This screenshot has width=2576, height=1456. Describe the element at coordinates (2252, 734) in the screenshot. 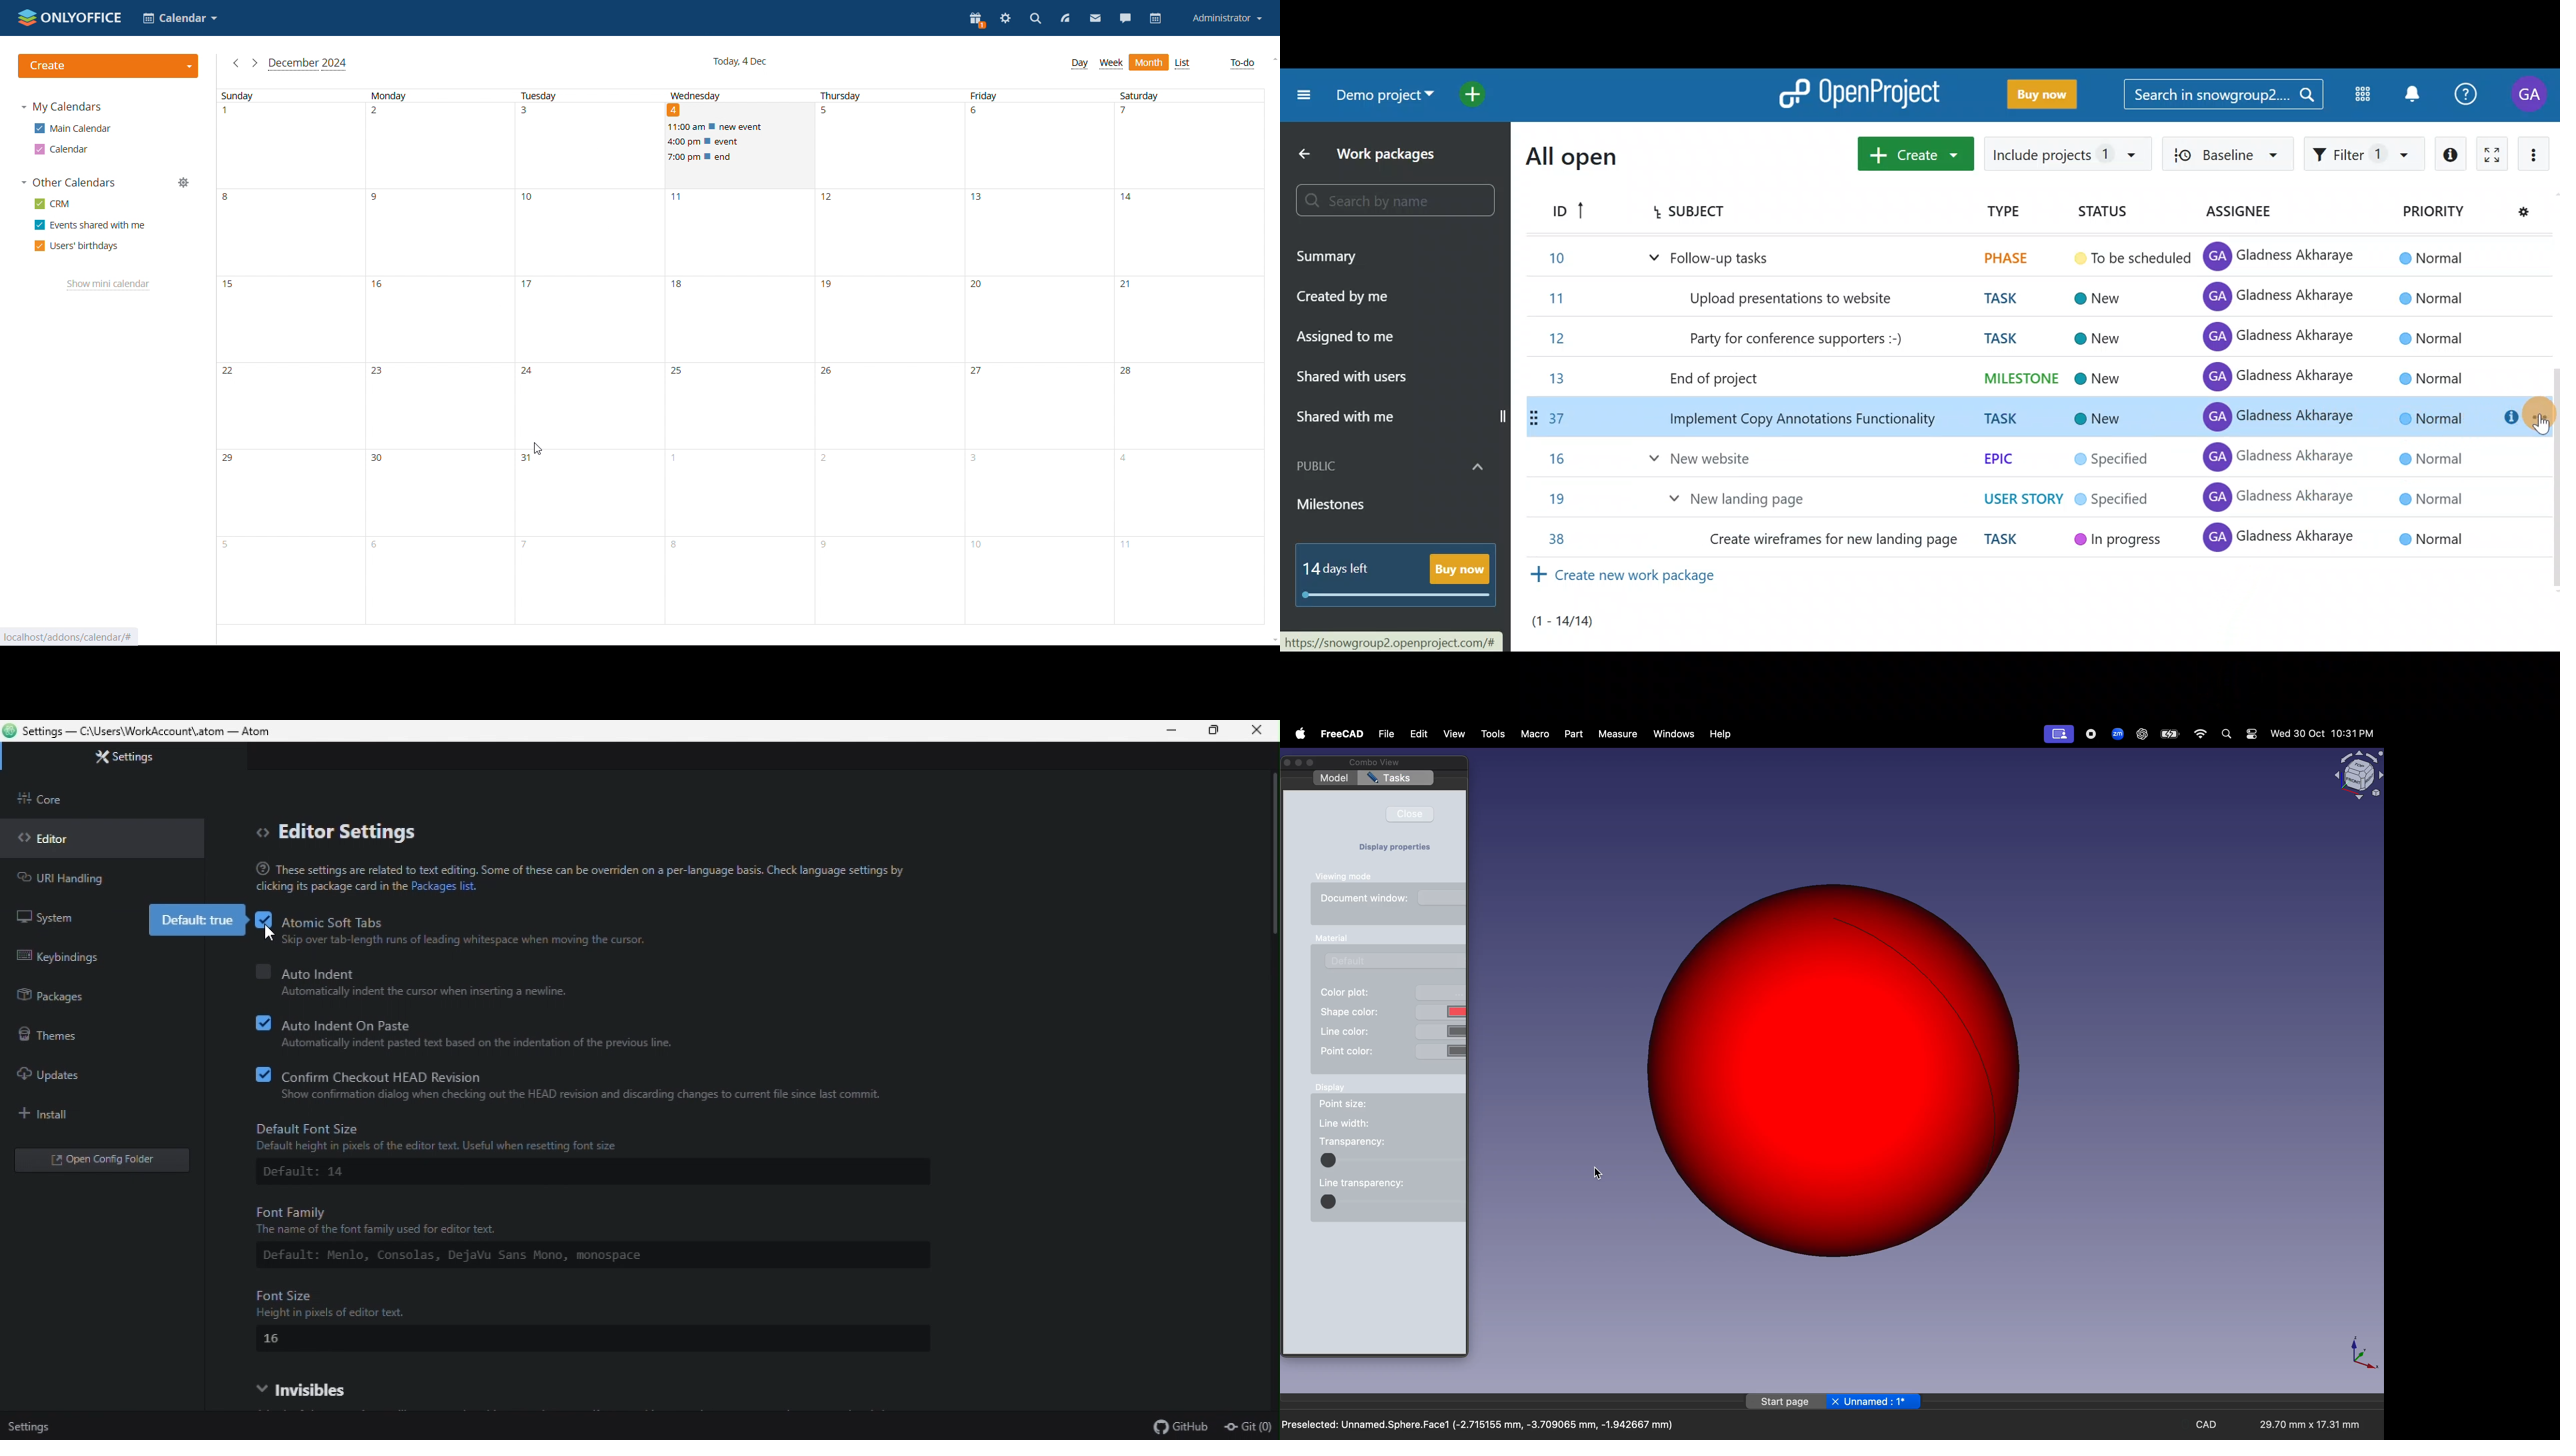

I see `settings` at that location.